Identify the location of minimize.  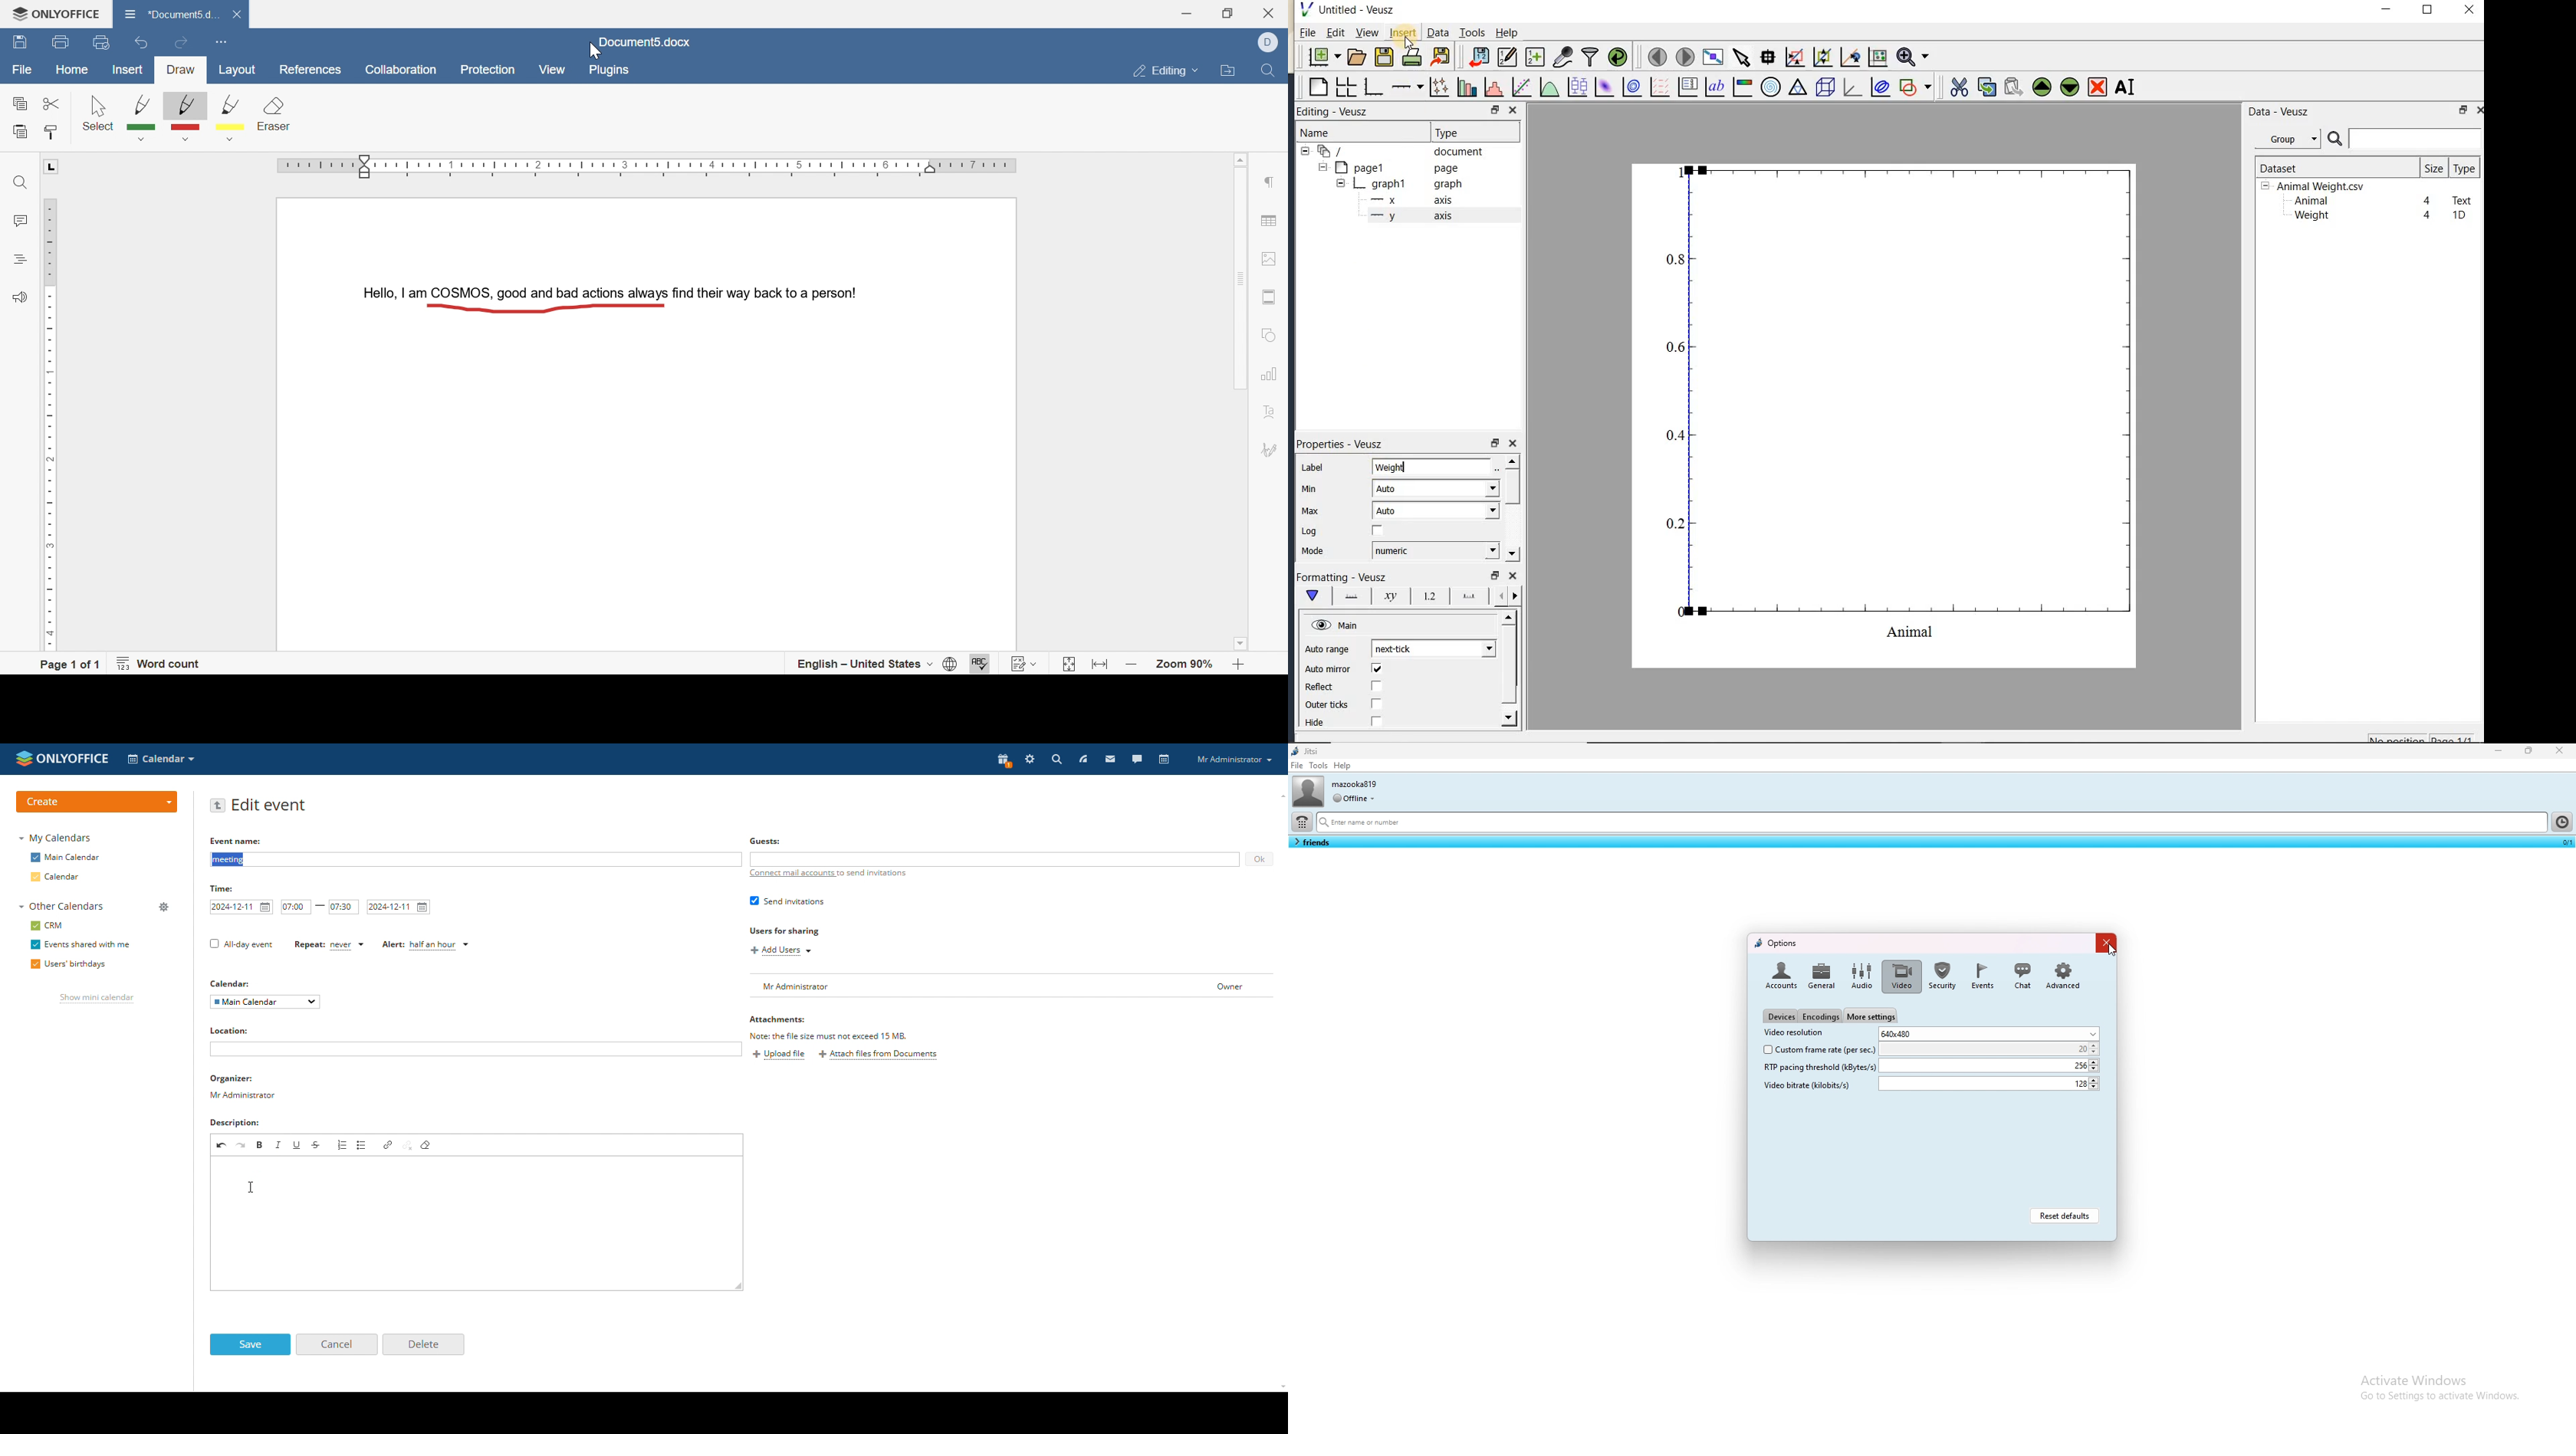
(1186, 11).